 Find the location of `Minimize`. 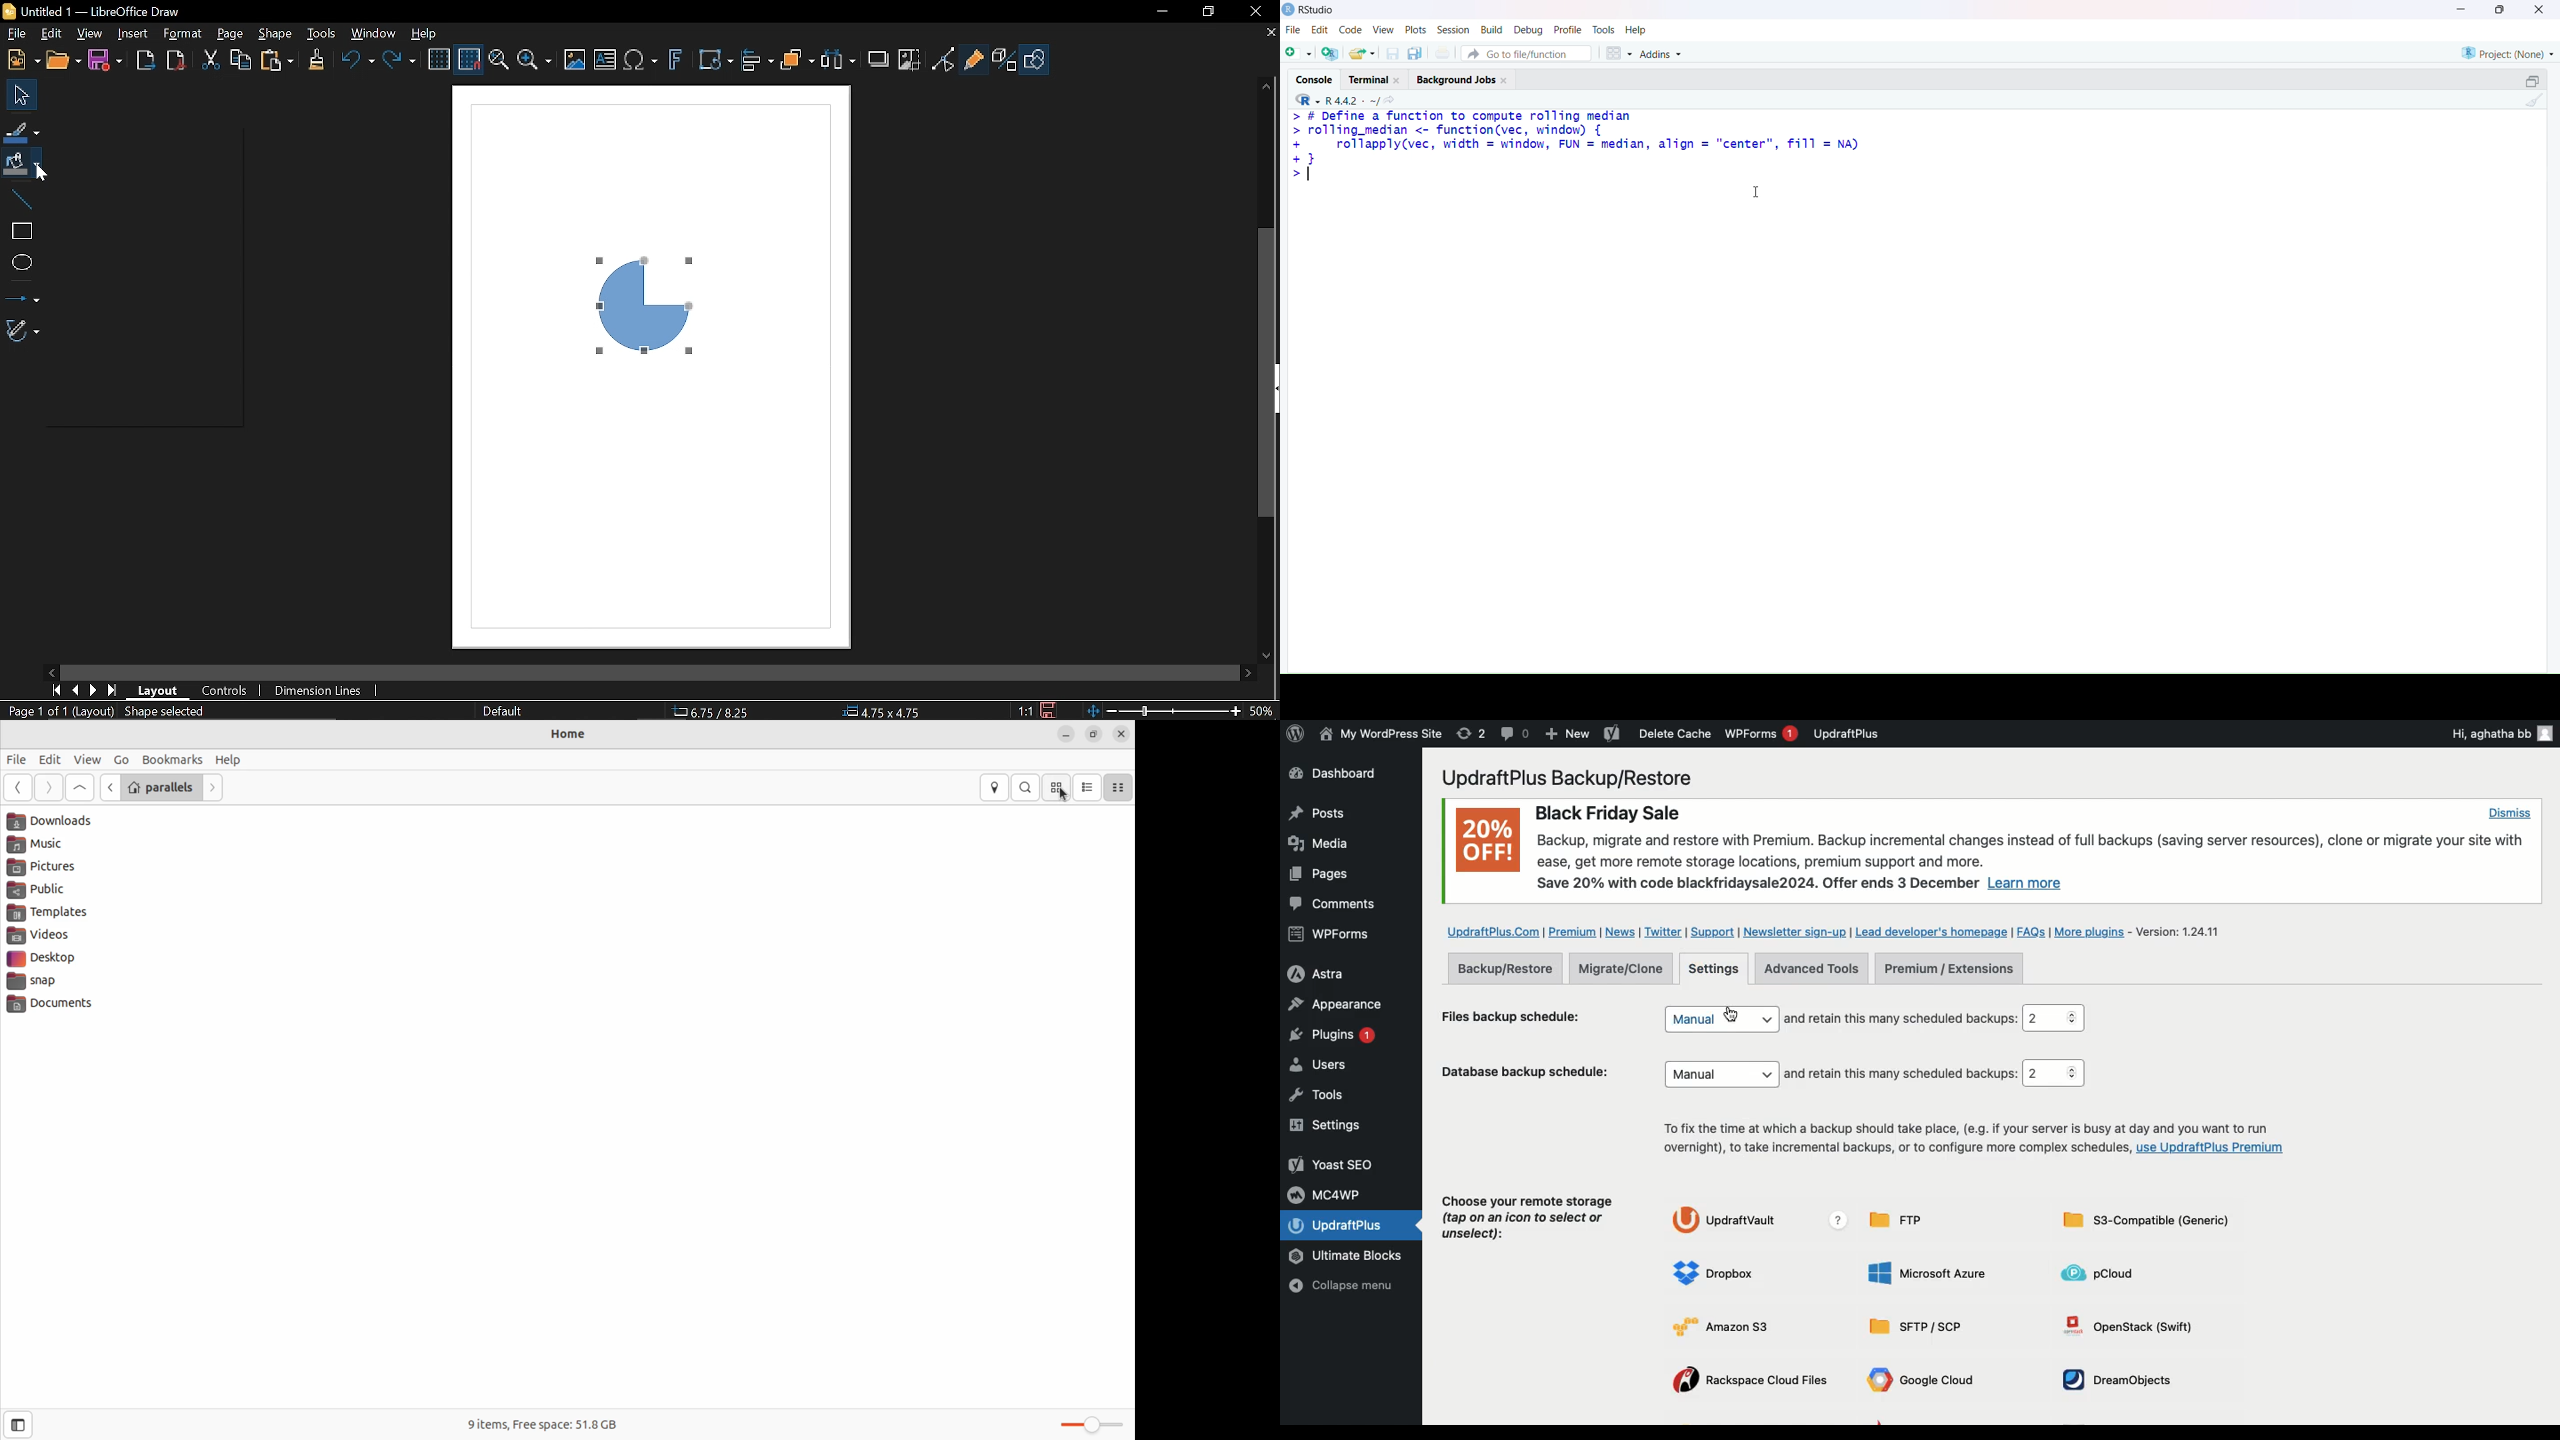

Minimize is located at coordinates (1162, 13).